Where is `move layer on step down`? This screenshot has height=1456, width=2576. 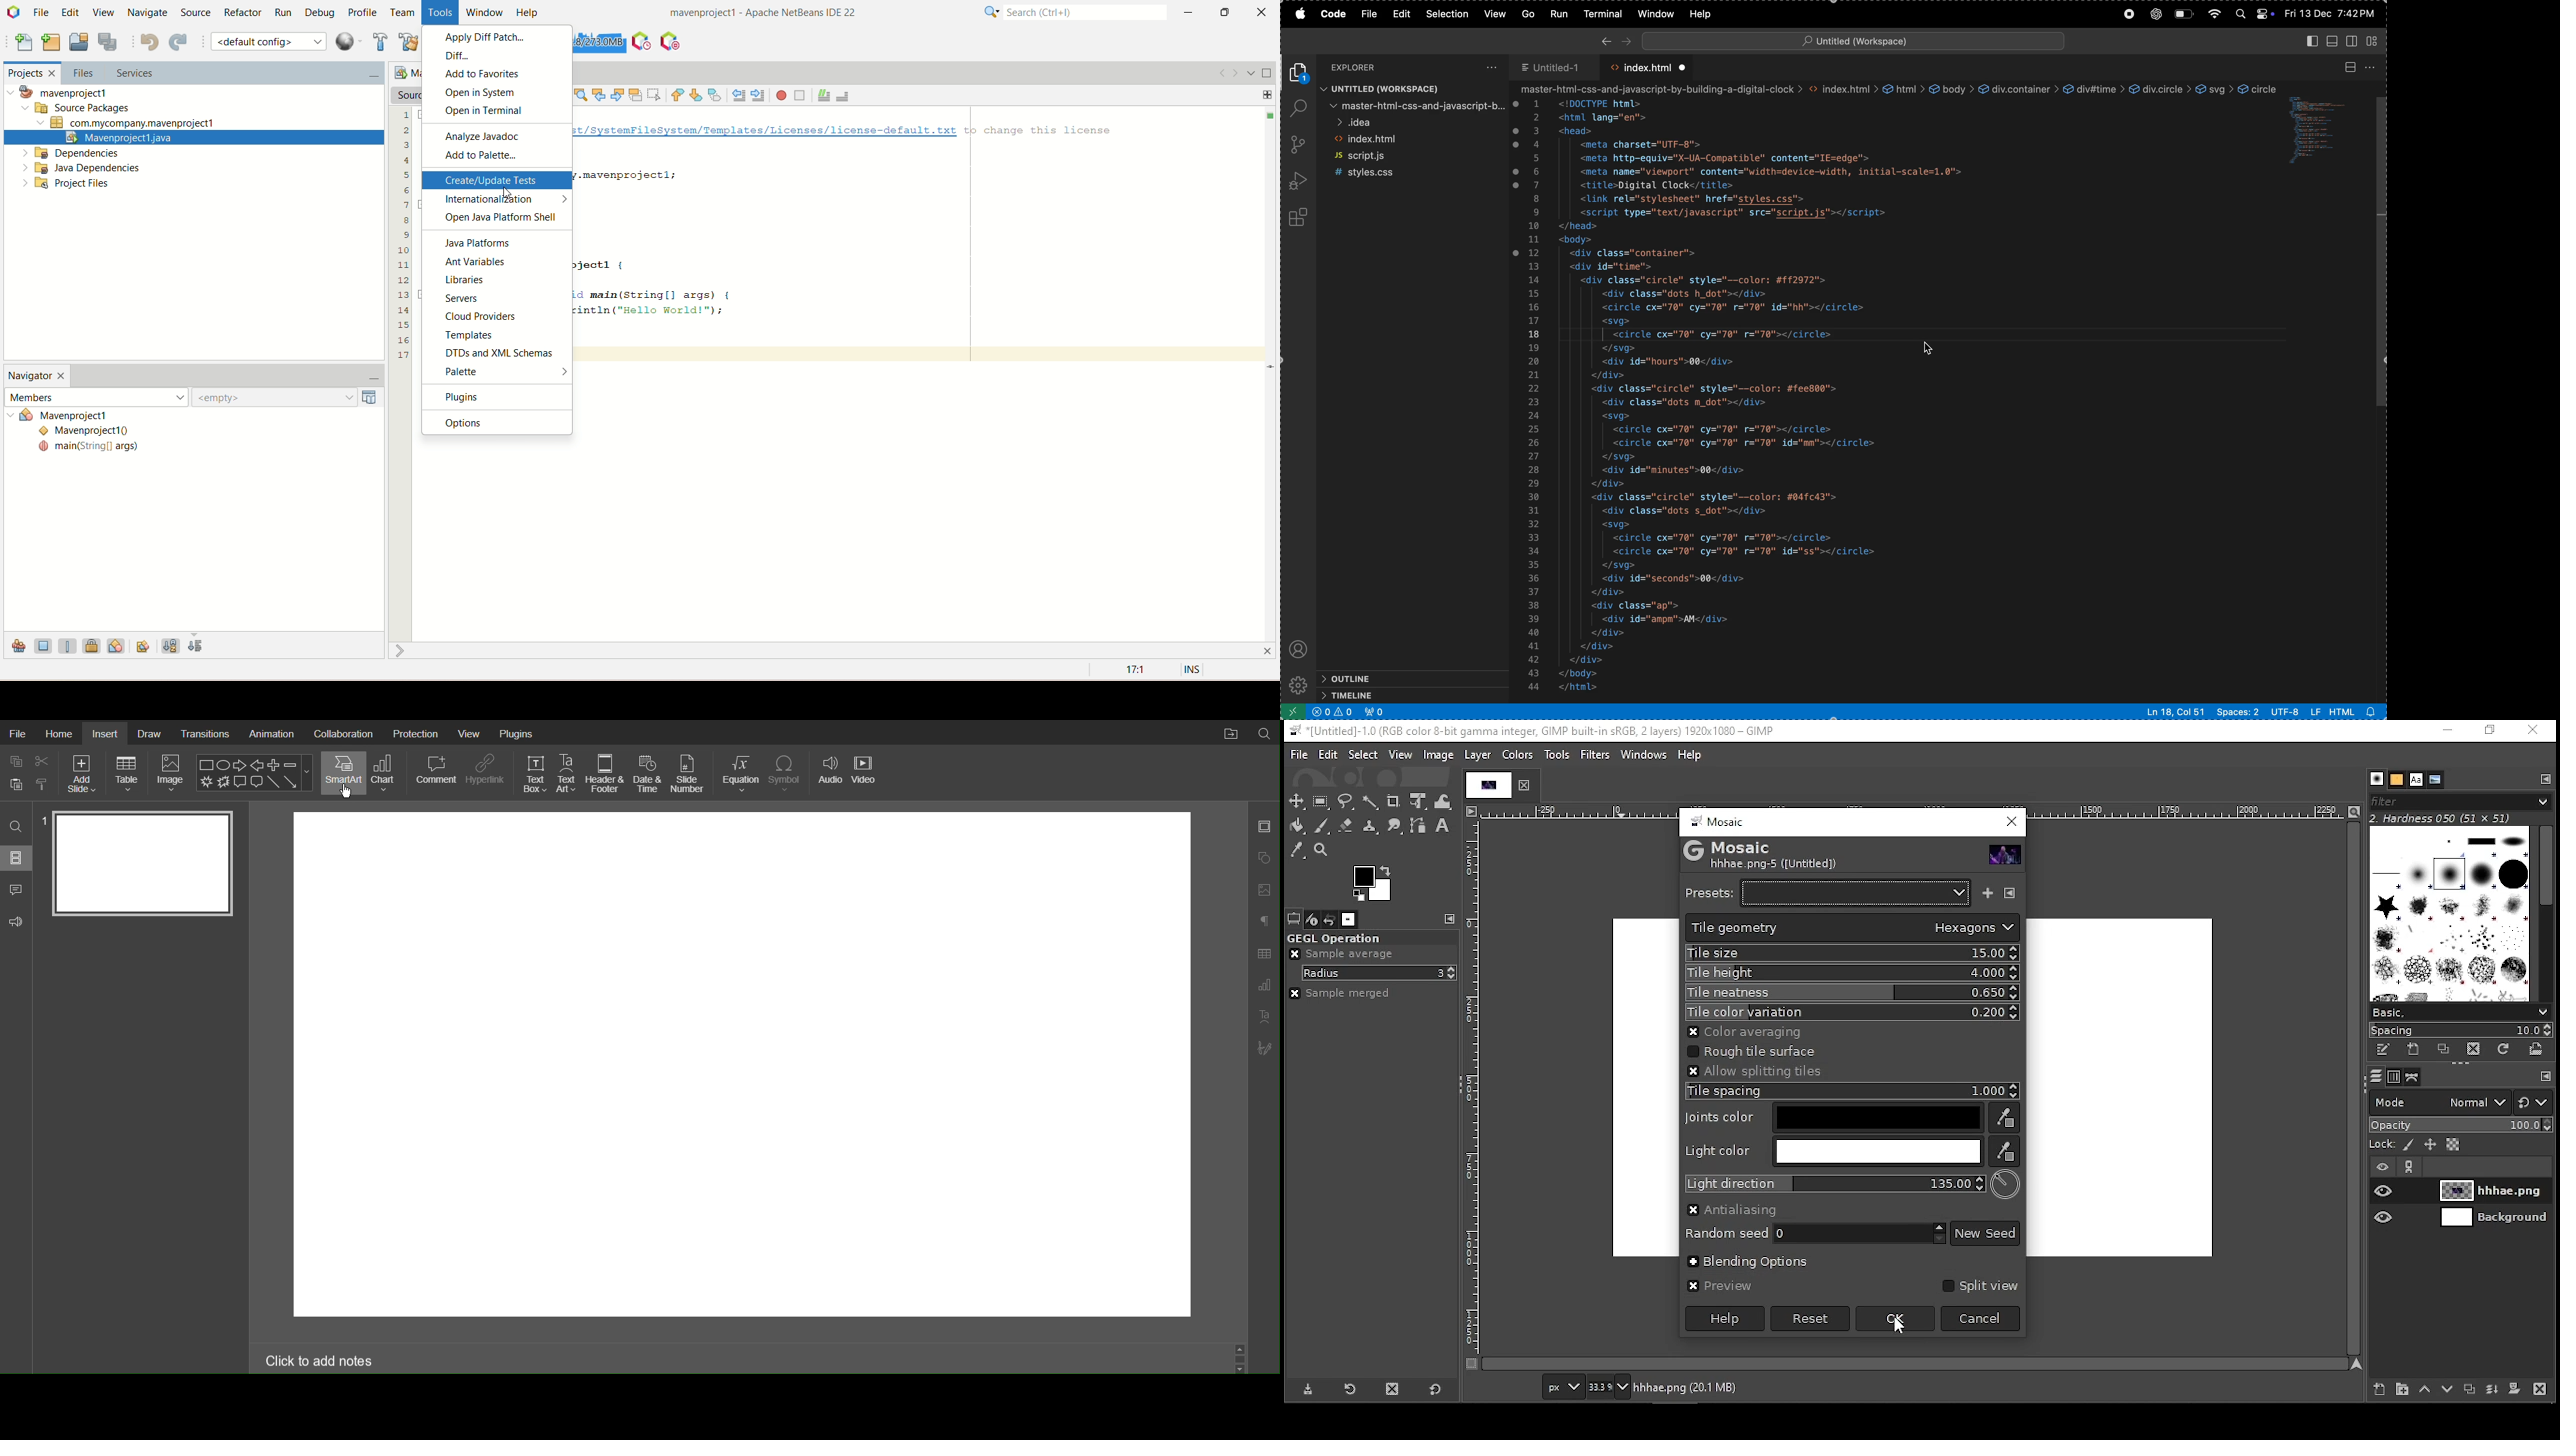 move layer on step down is located at coordinates (2447, 1390).